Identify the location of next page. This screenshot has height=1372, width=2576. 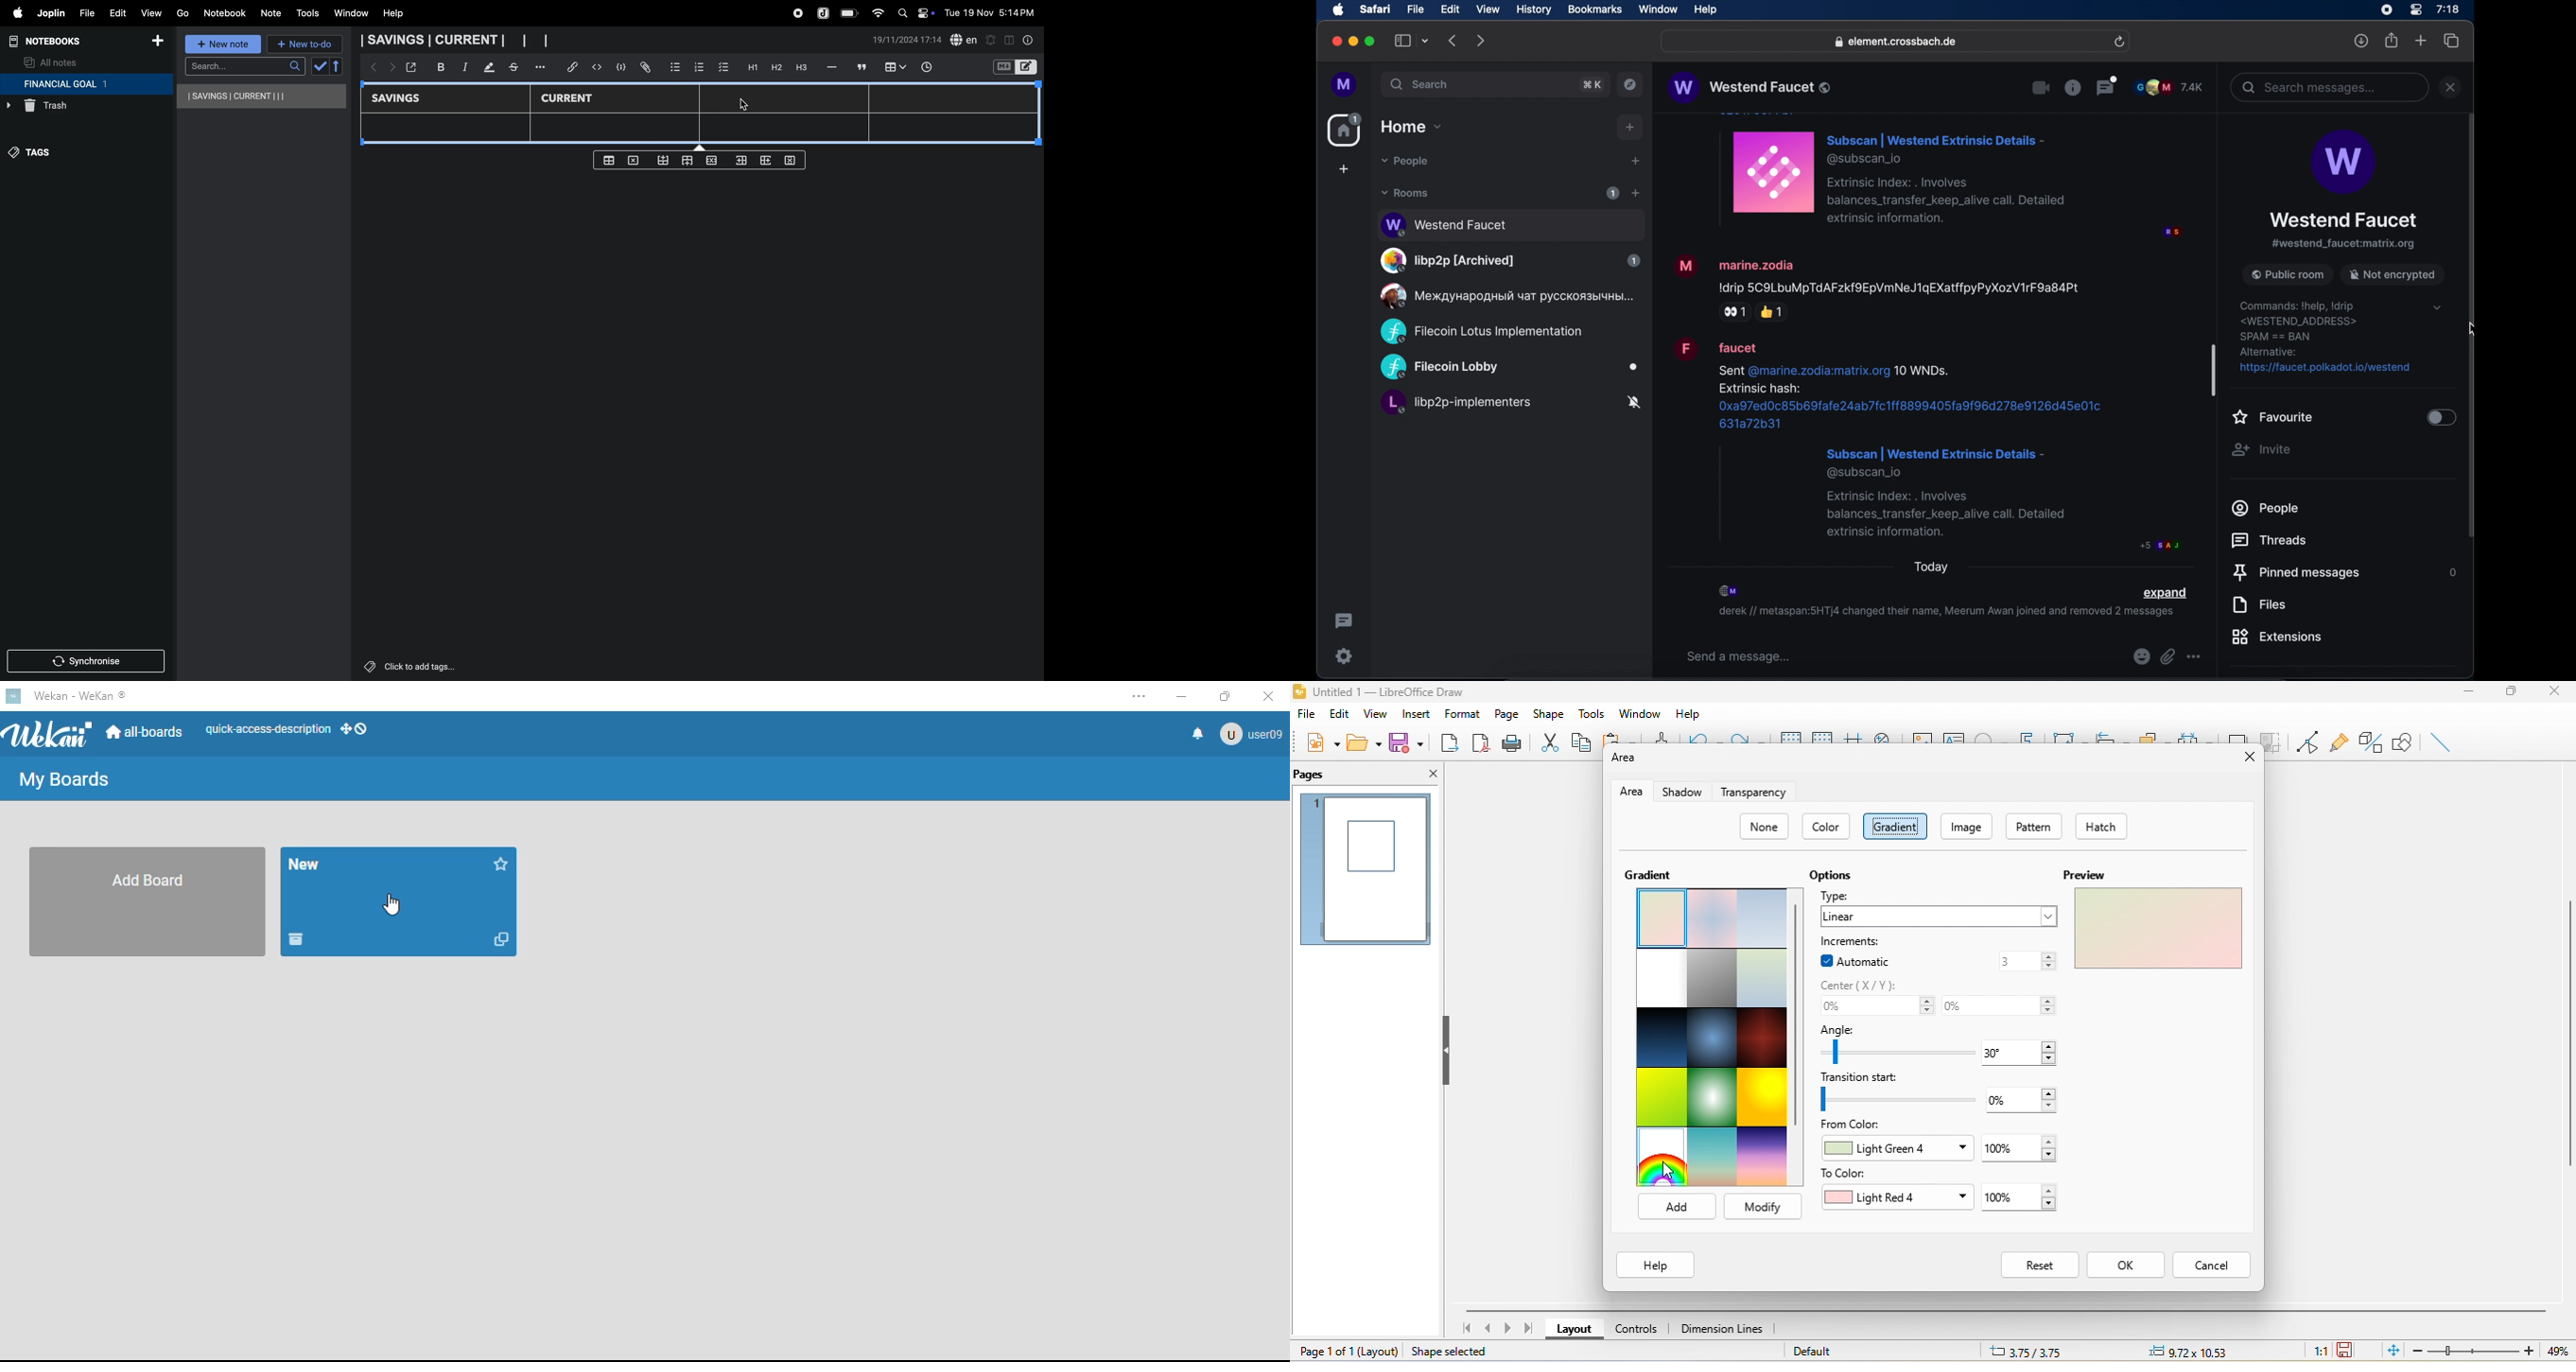
(1508, 1330).